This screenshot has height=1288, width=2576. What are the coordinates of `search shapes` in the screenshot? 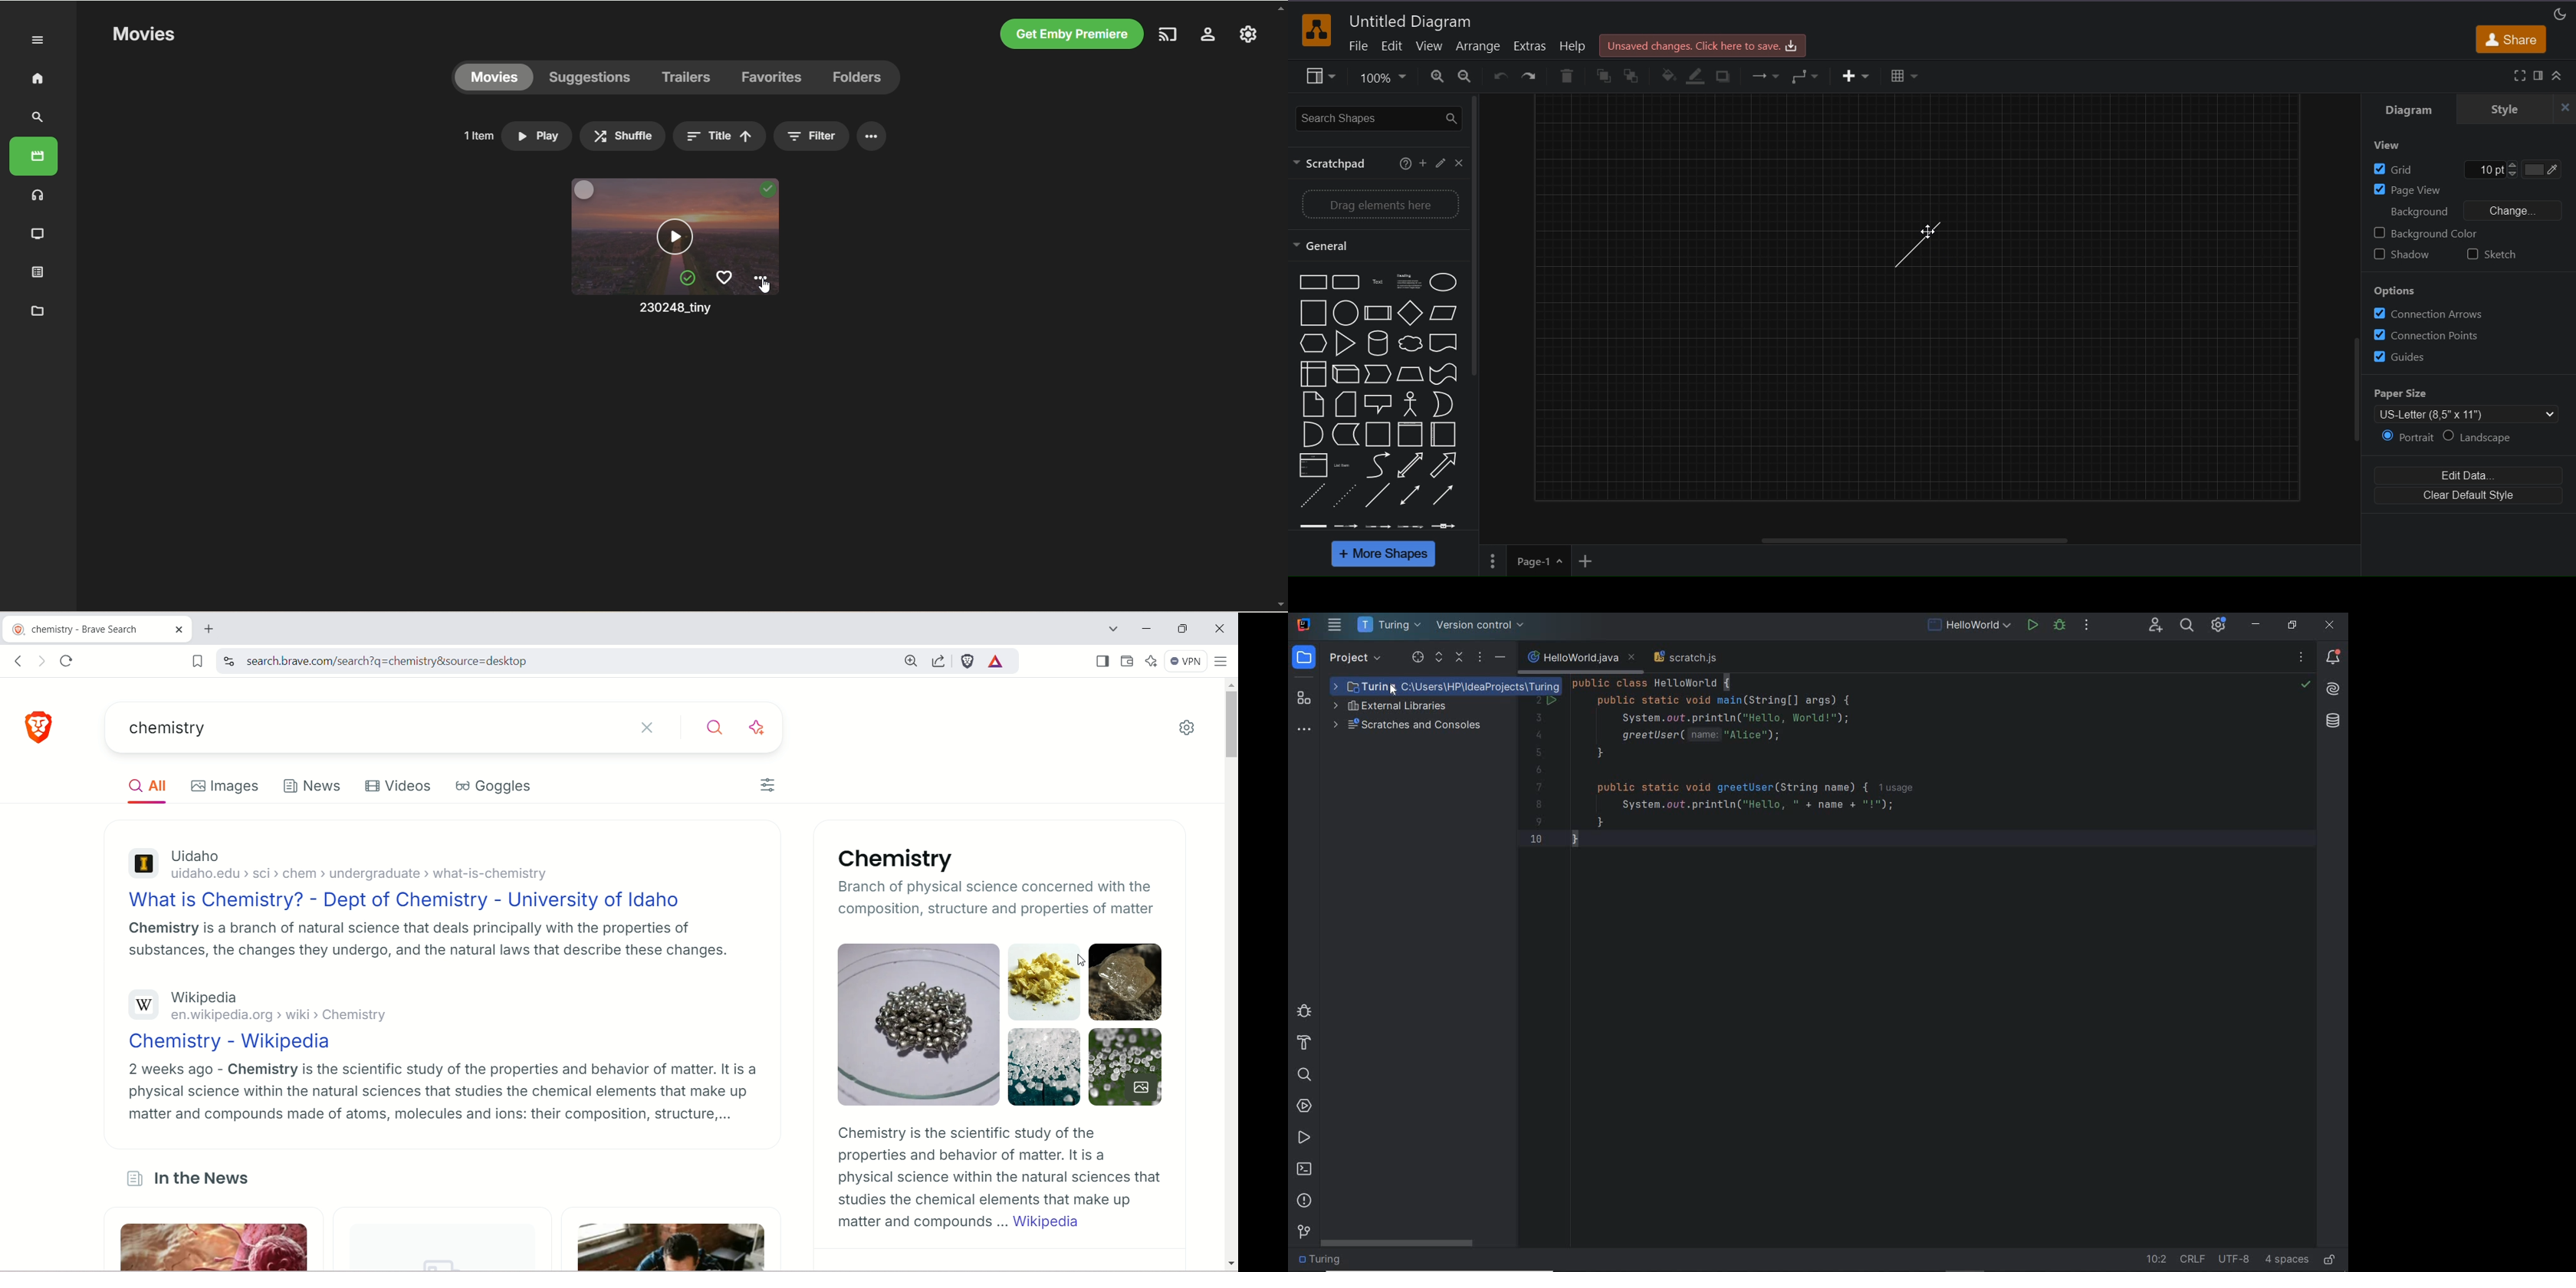 It's located at (1379, 118).